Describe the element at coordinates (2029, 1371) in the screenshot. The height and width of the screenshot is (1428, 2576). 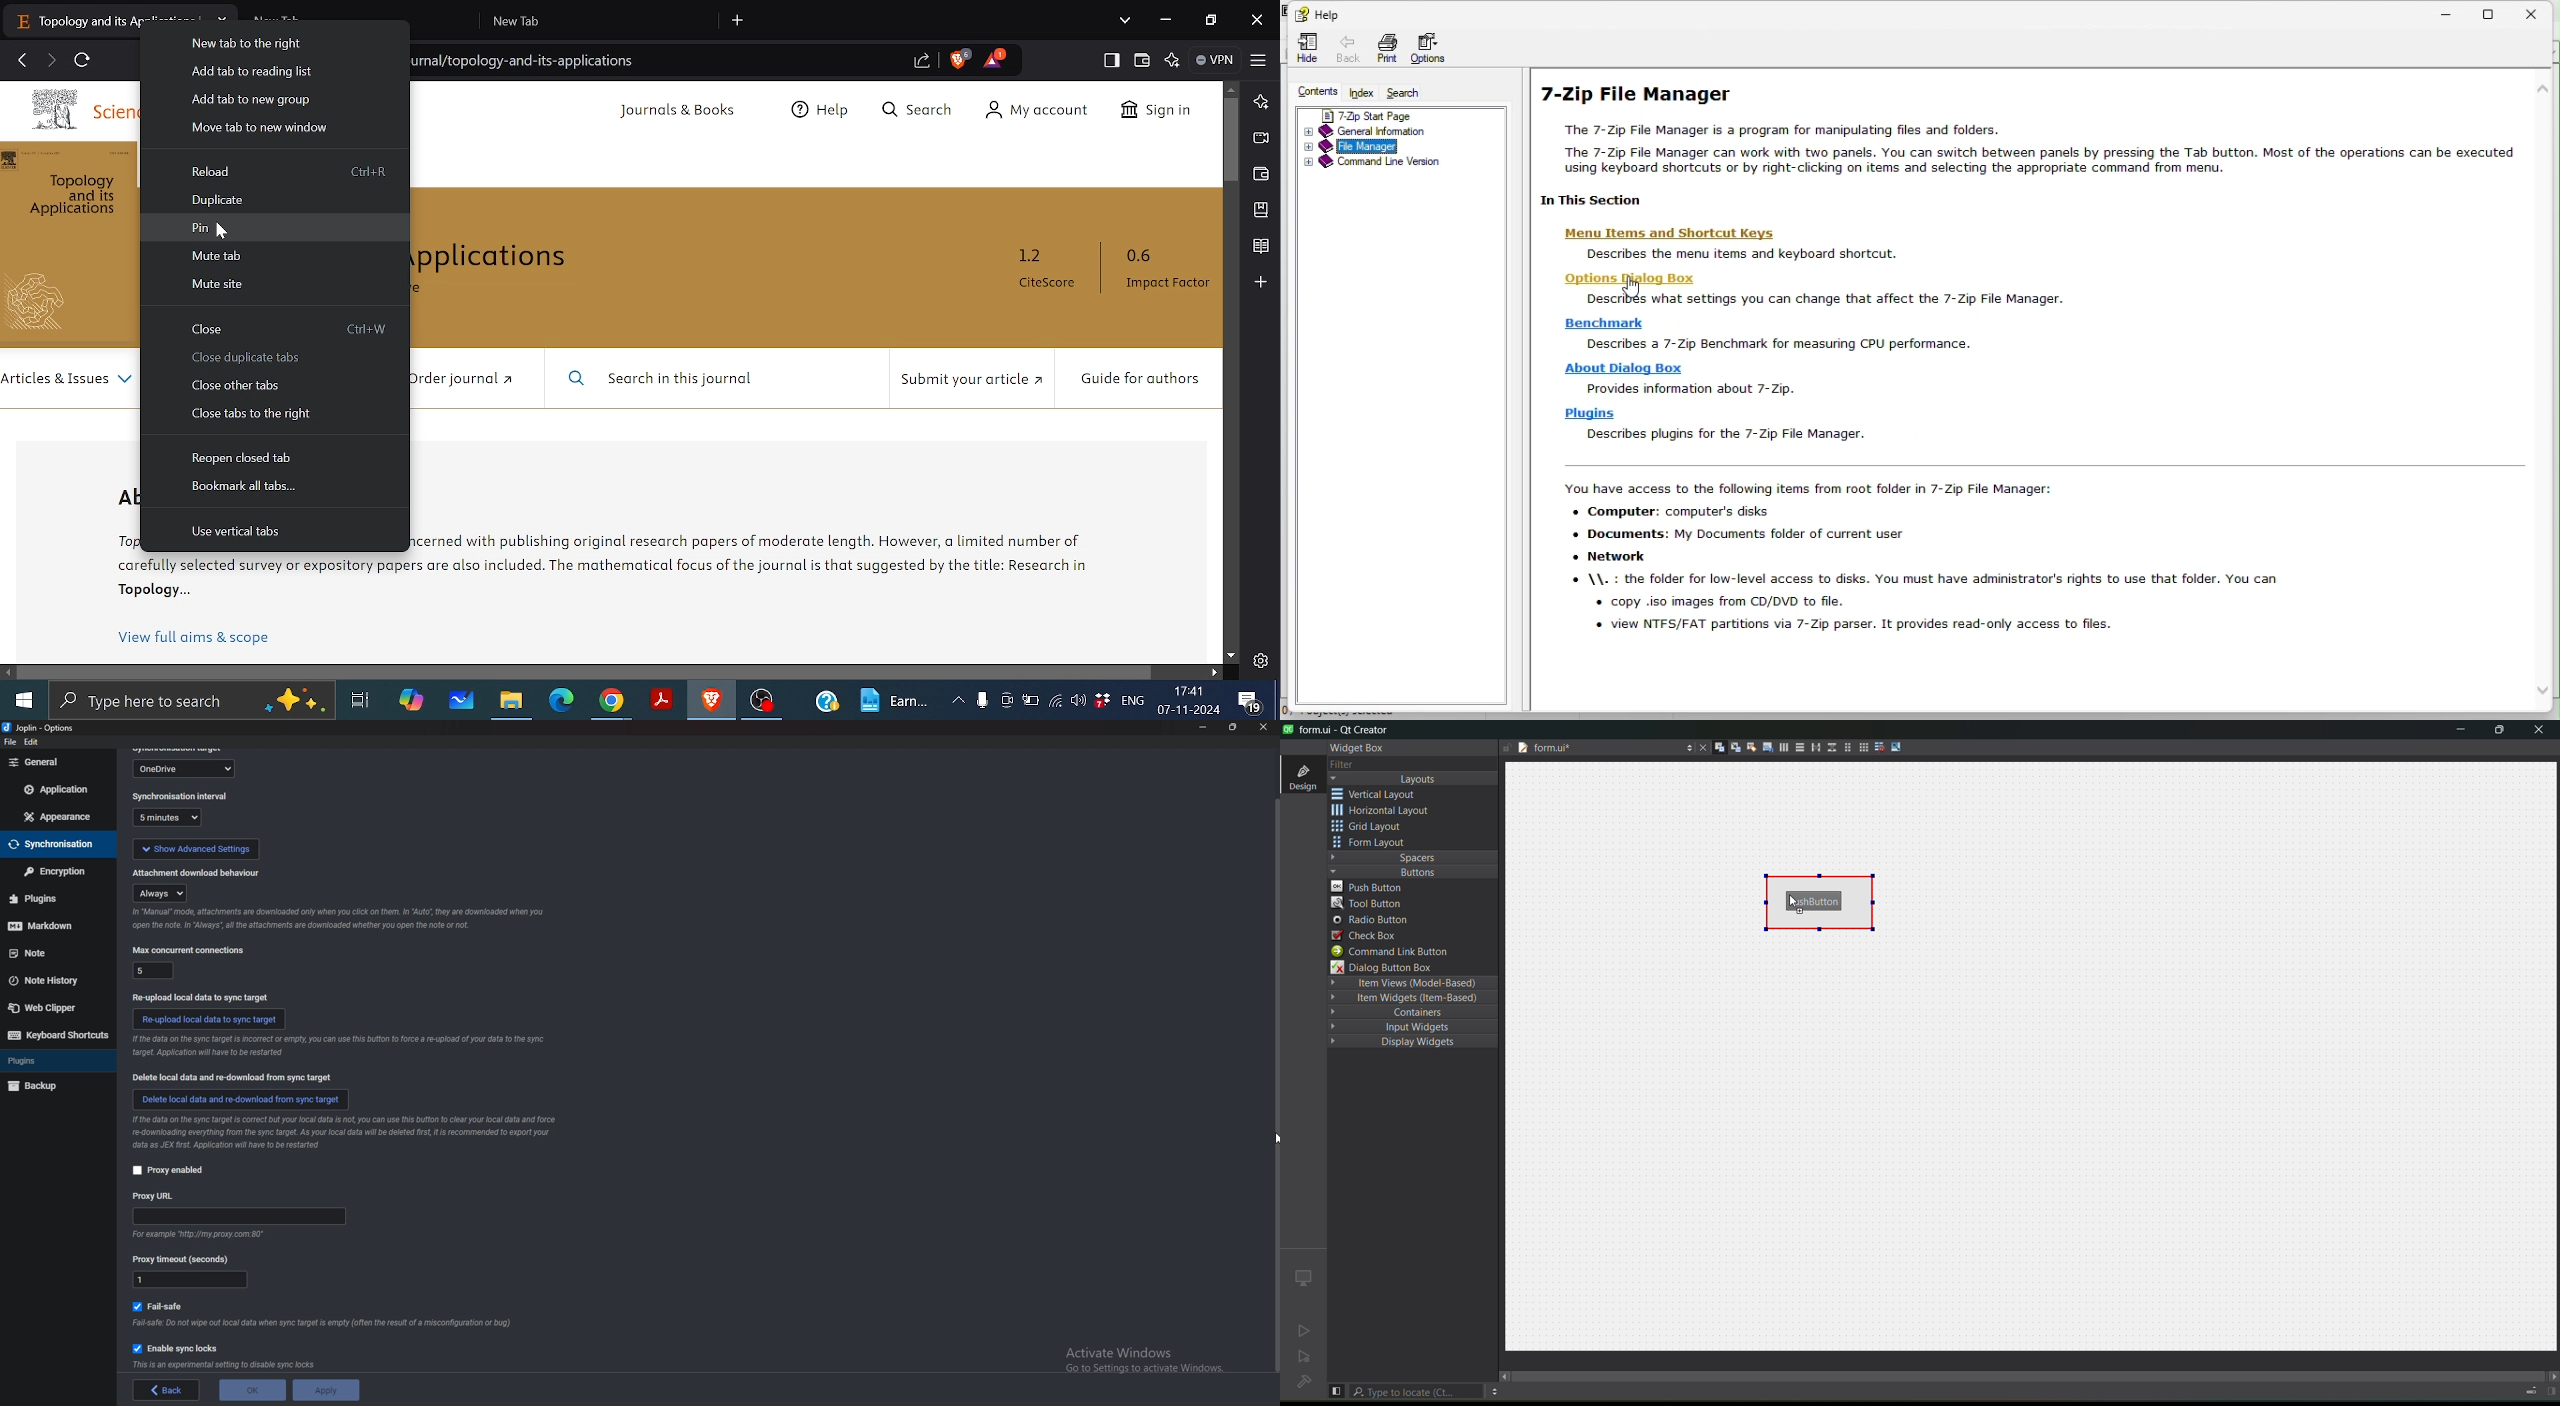
I see `scroll bar` at that location.